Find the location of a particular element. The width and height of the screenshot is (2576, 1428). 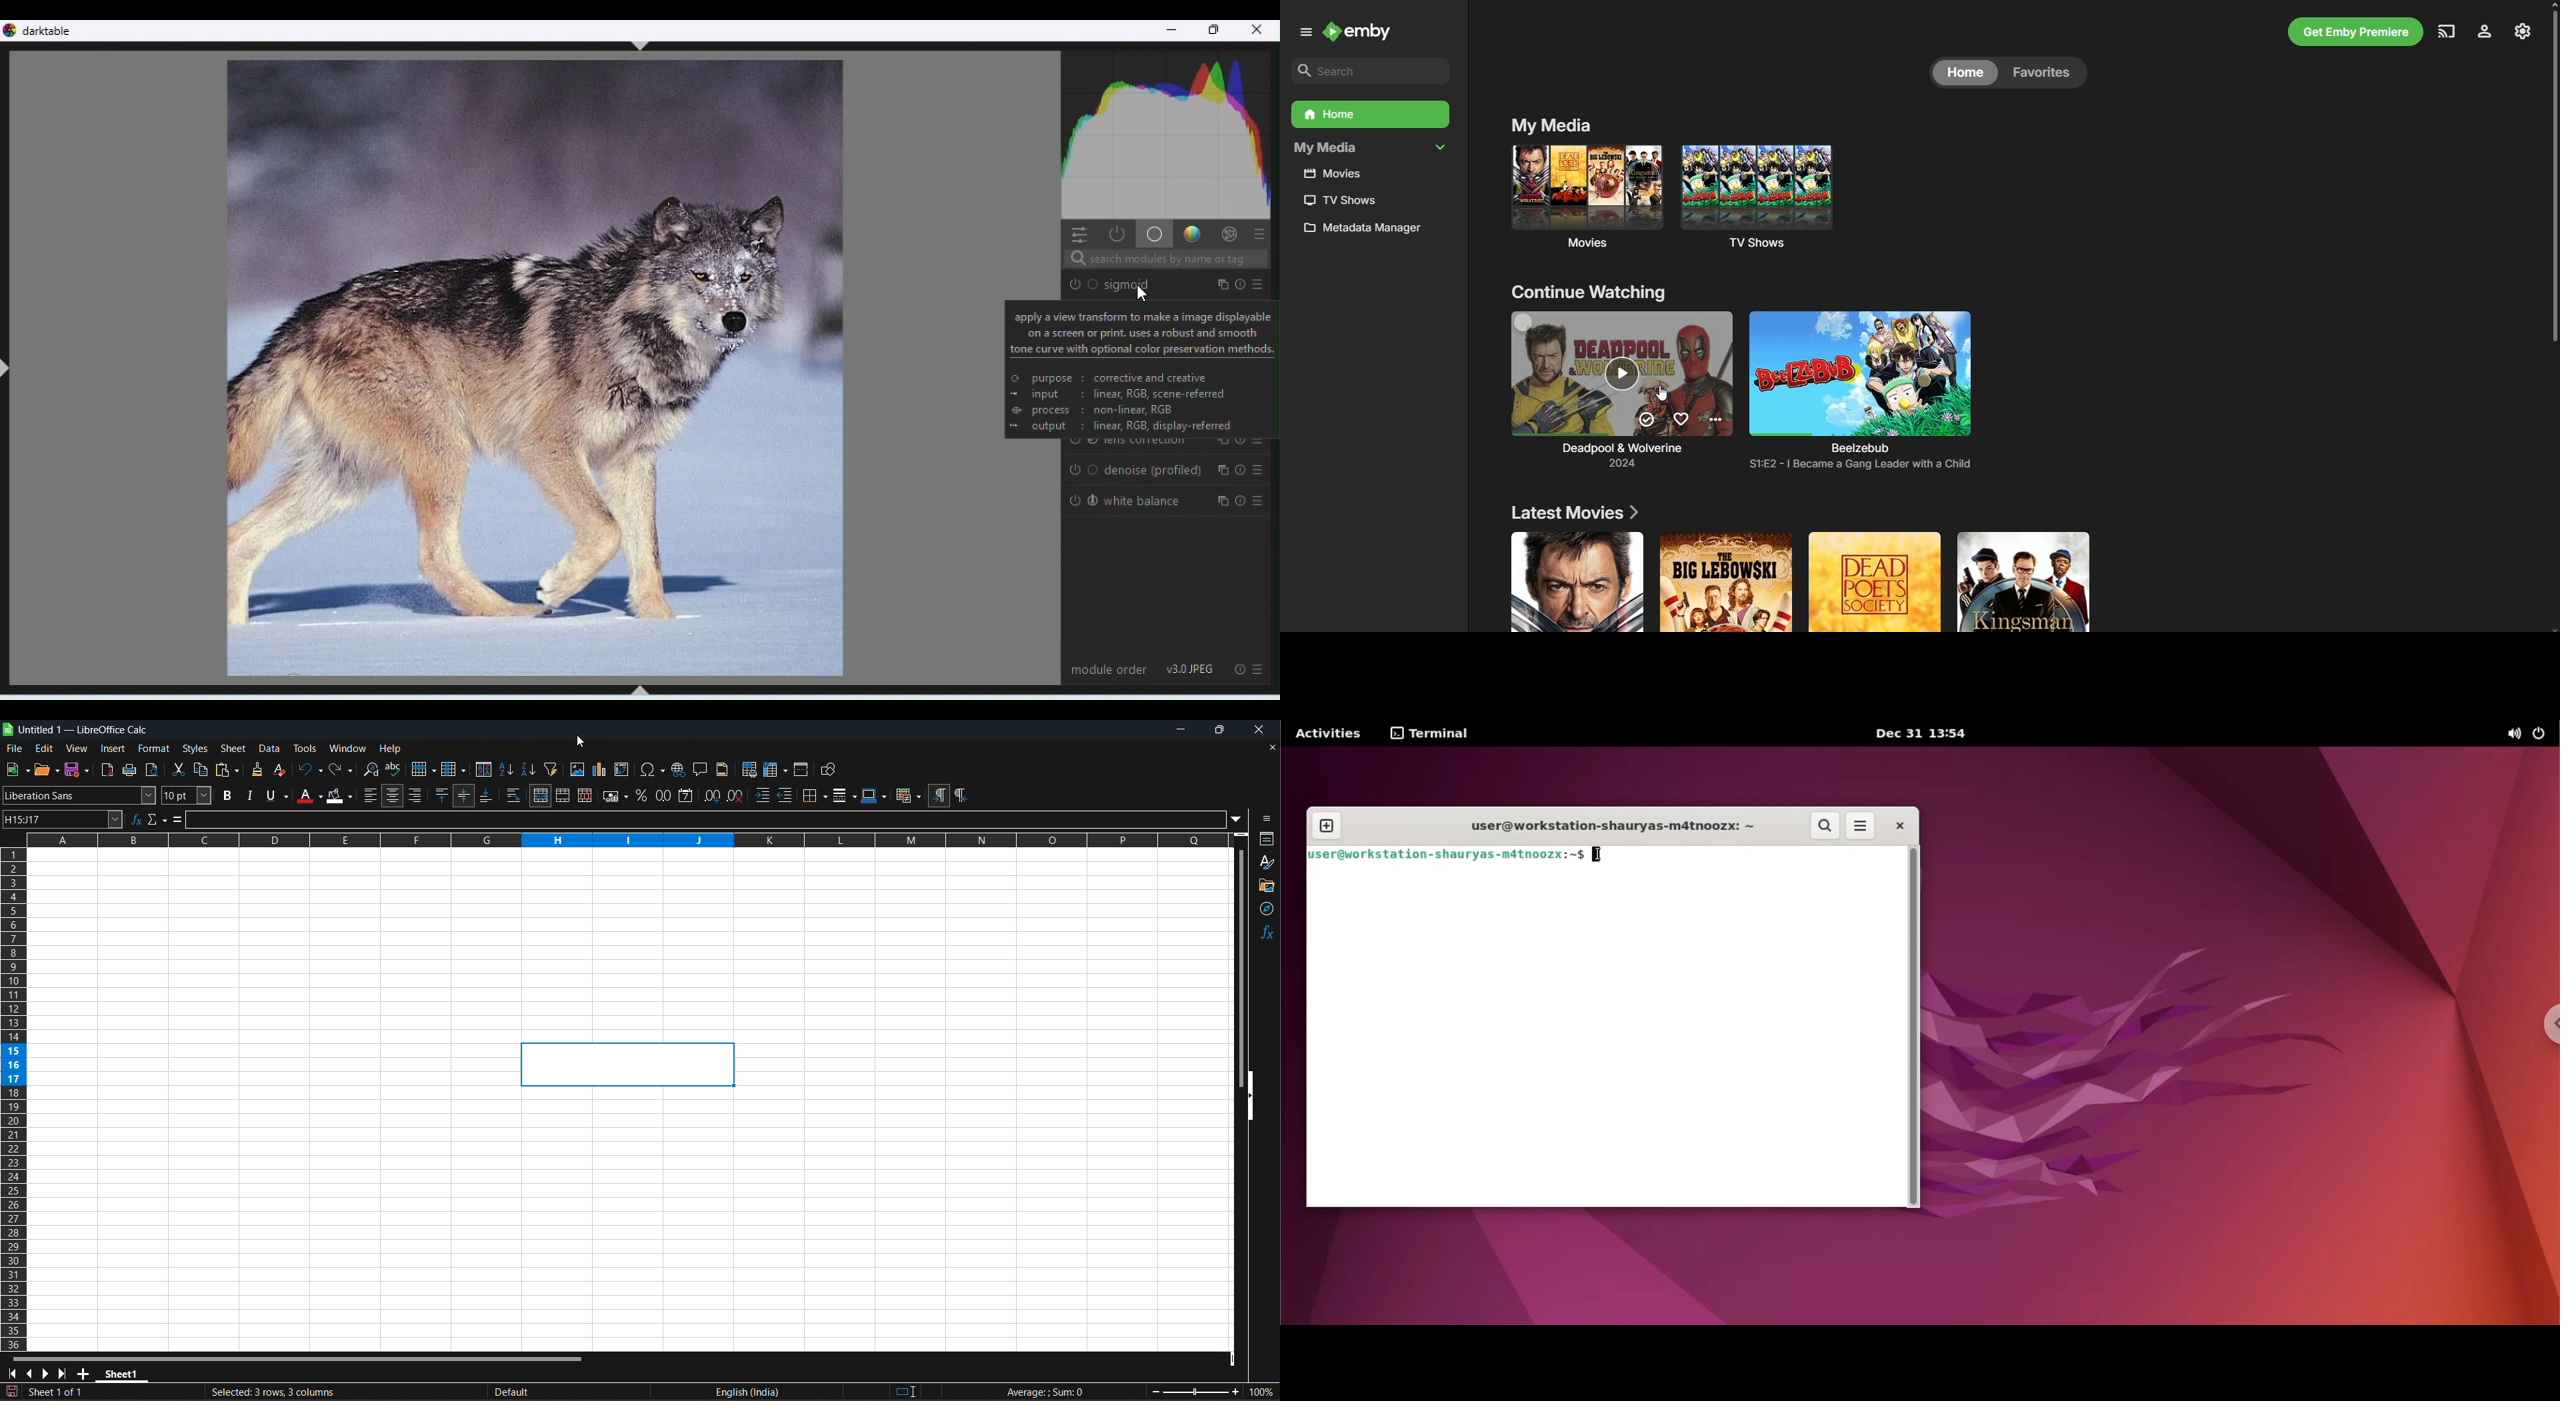

tone curve with optional color preservation methods. is located at coordinates (1143, 349).